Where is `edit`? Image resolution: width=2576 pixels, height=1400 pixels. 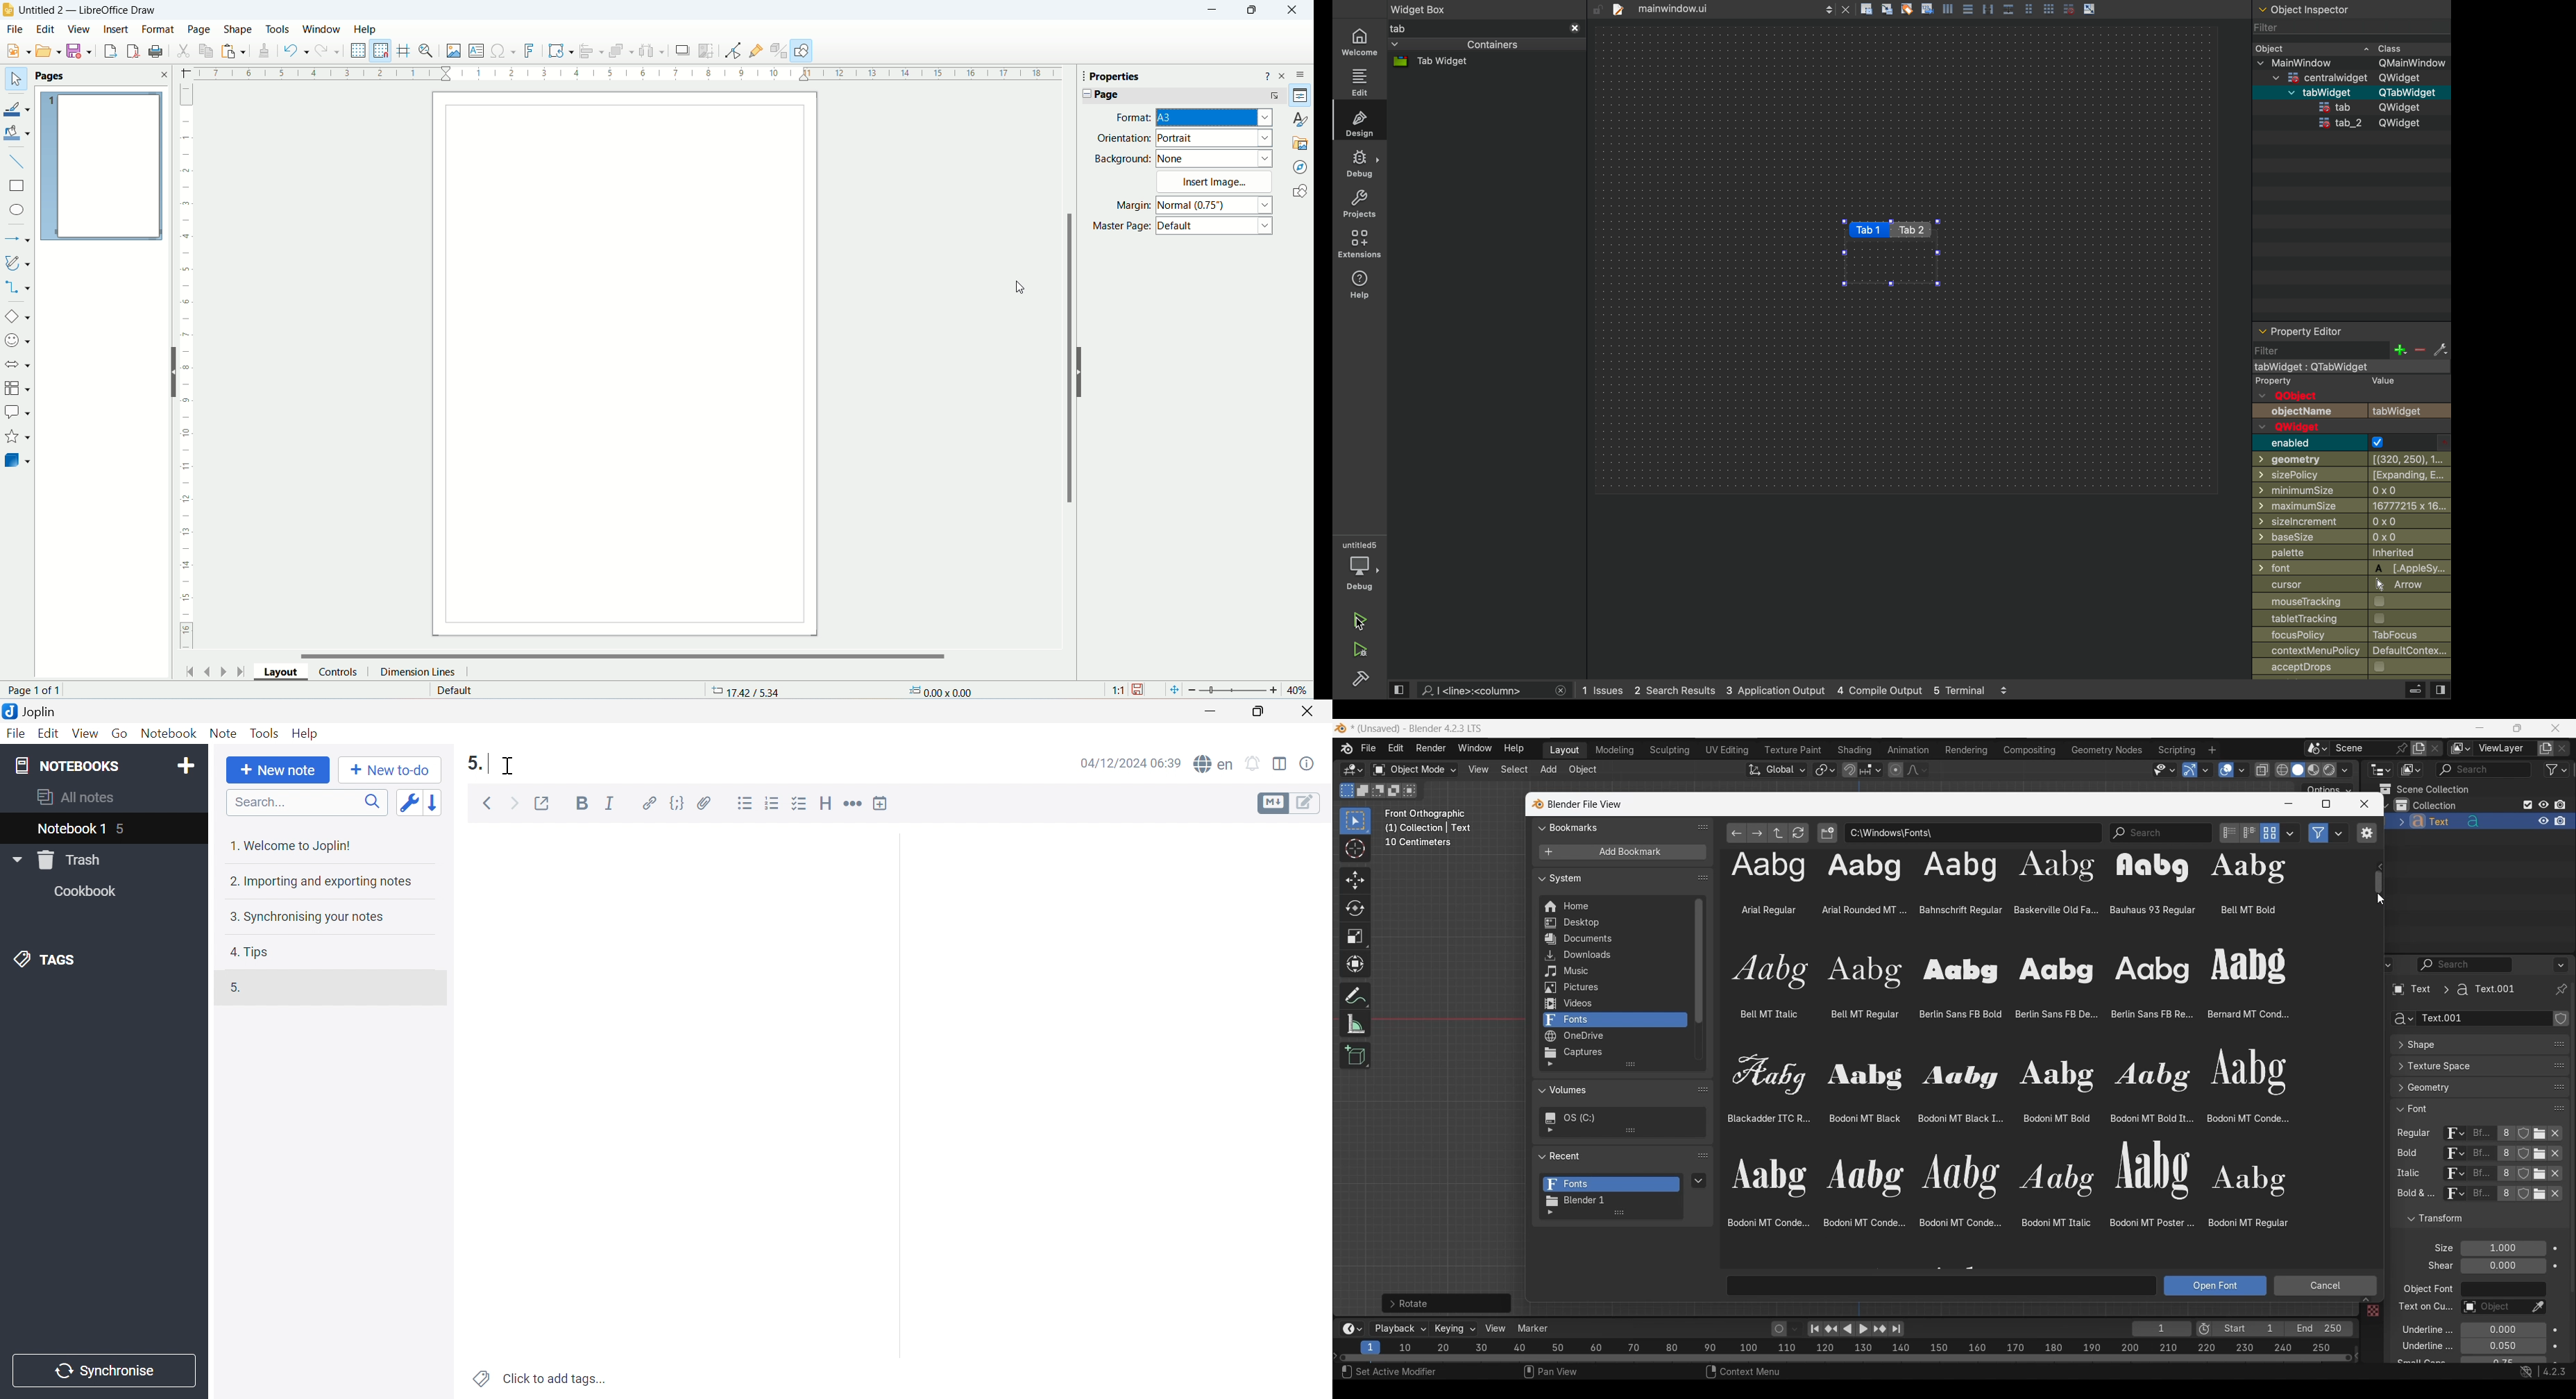
edit is located at coordinates (45, 29).